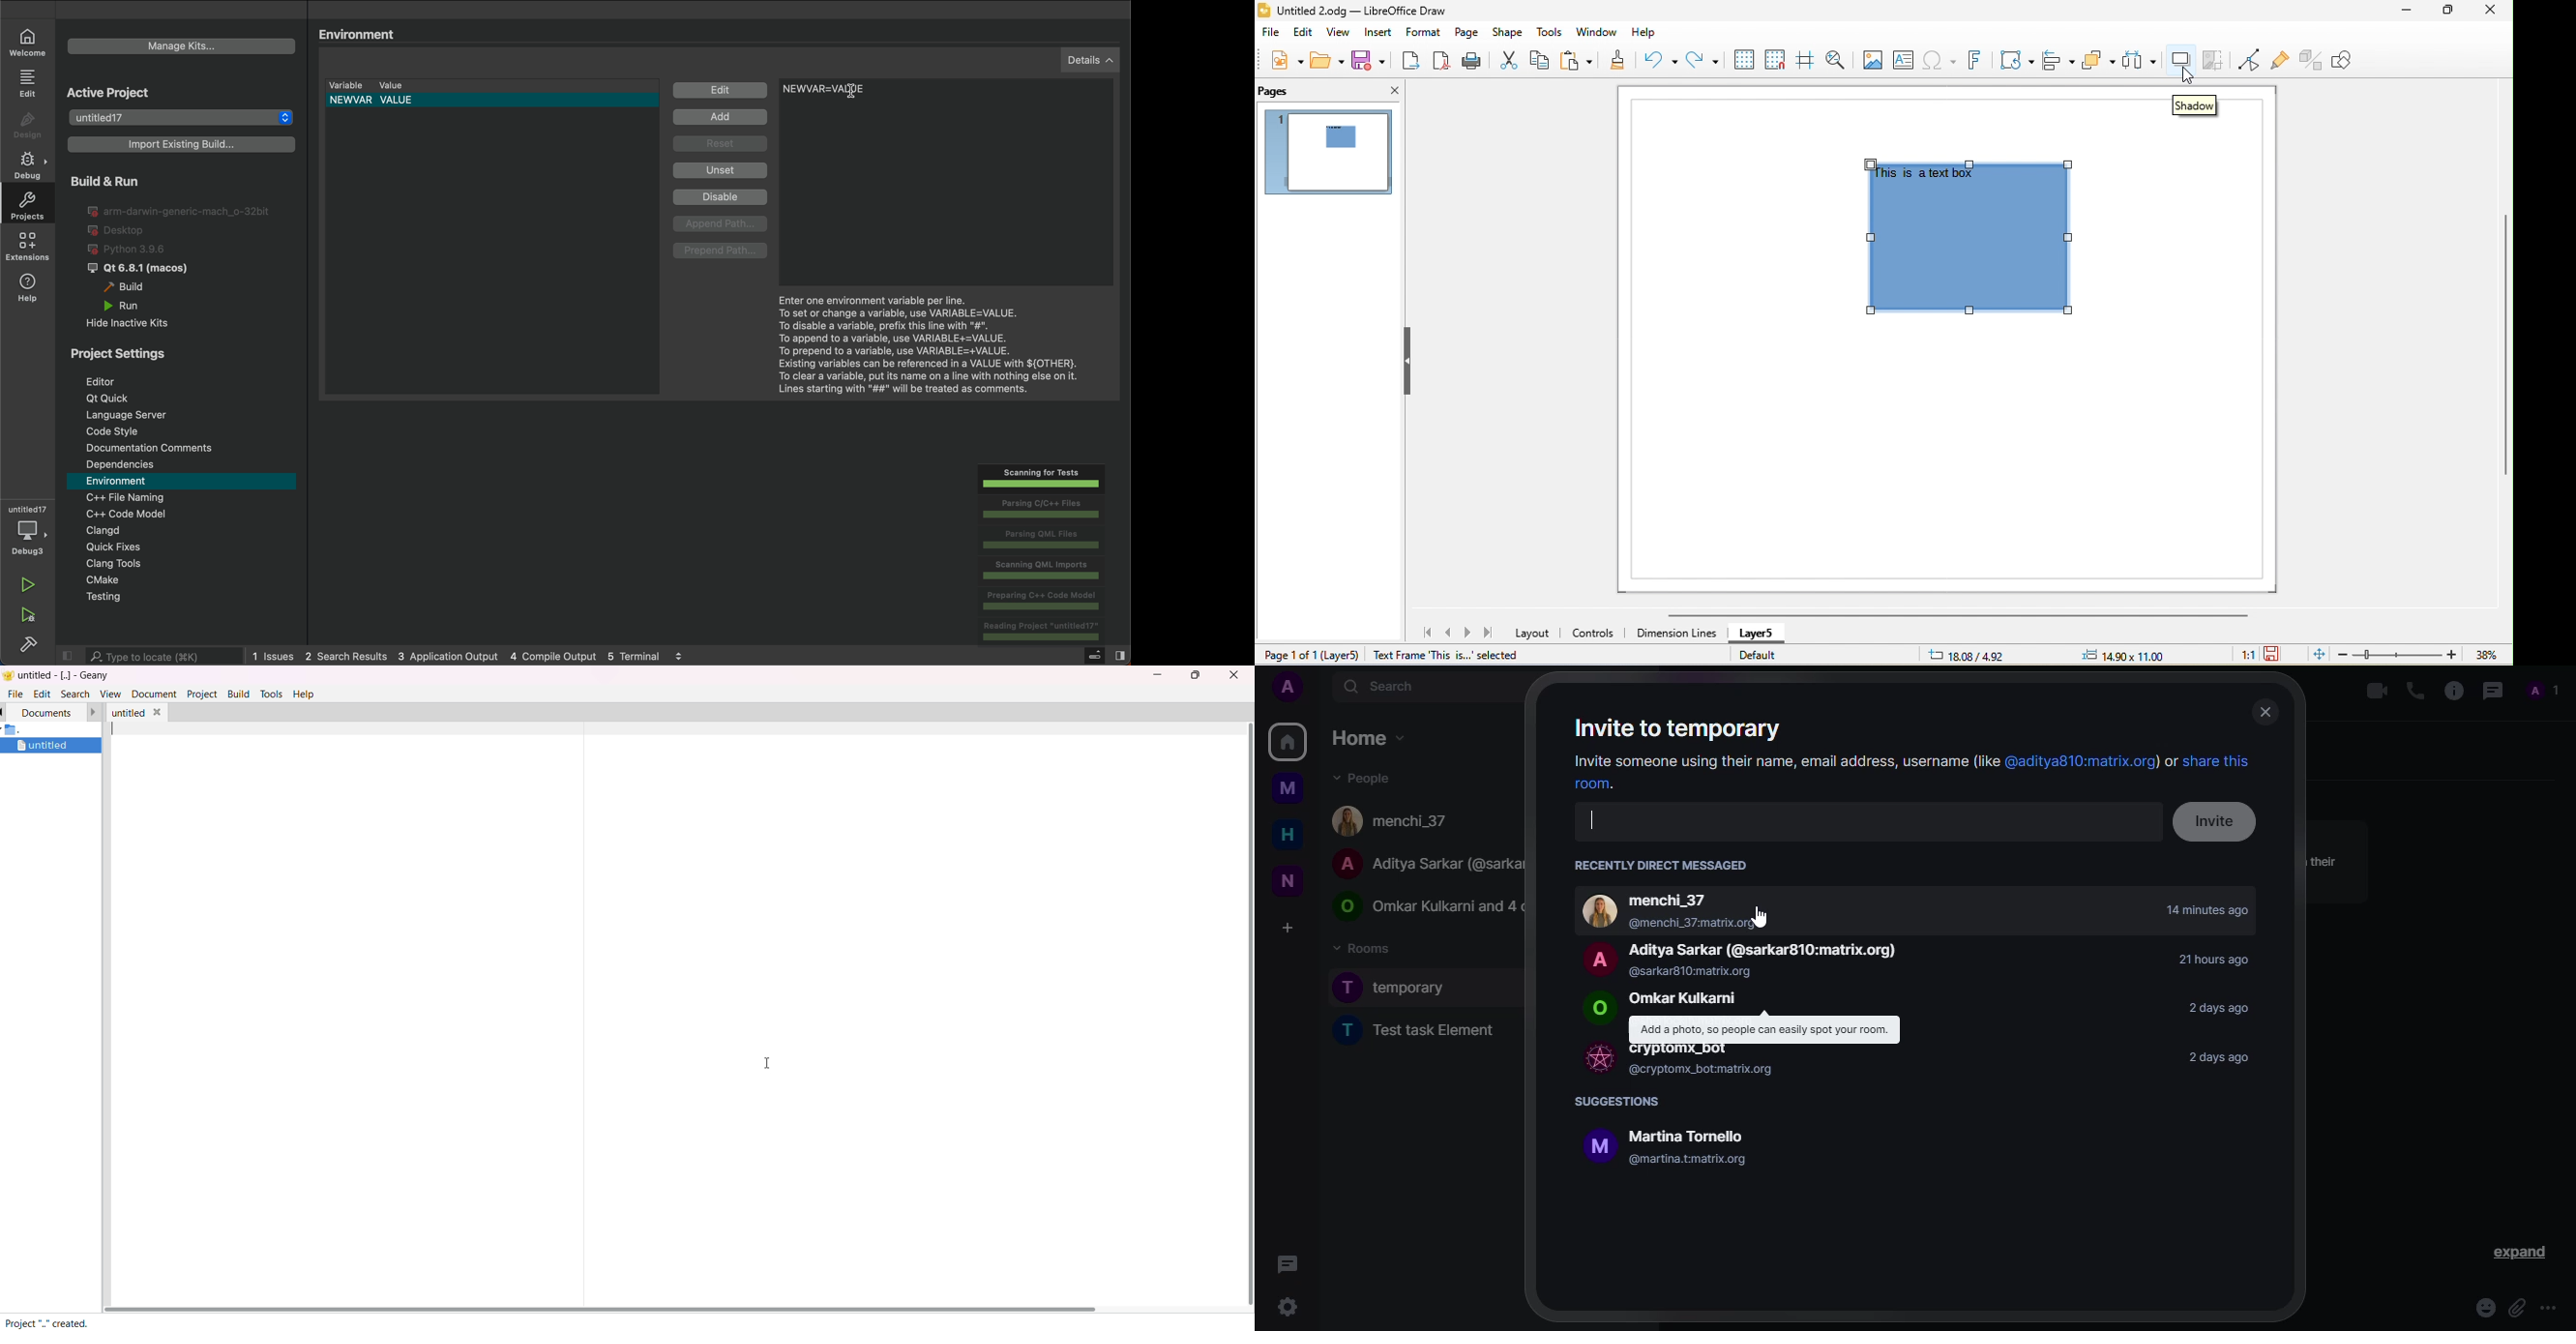 This screenshot has width=2576, height=1344. I want to click on project, so click(202, 694).